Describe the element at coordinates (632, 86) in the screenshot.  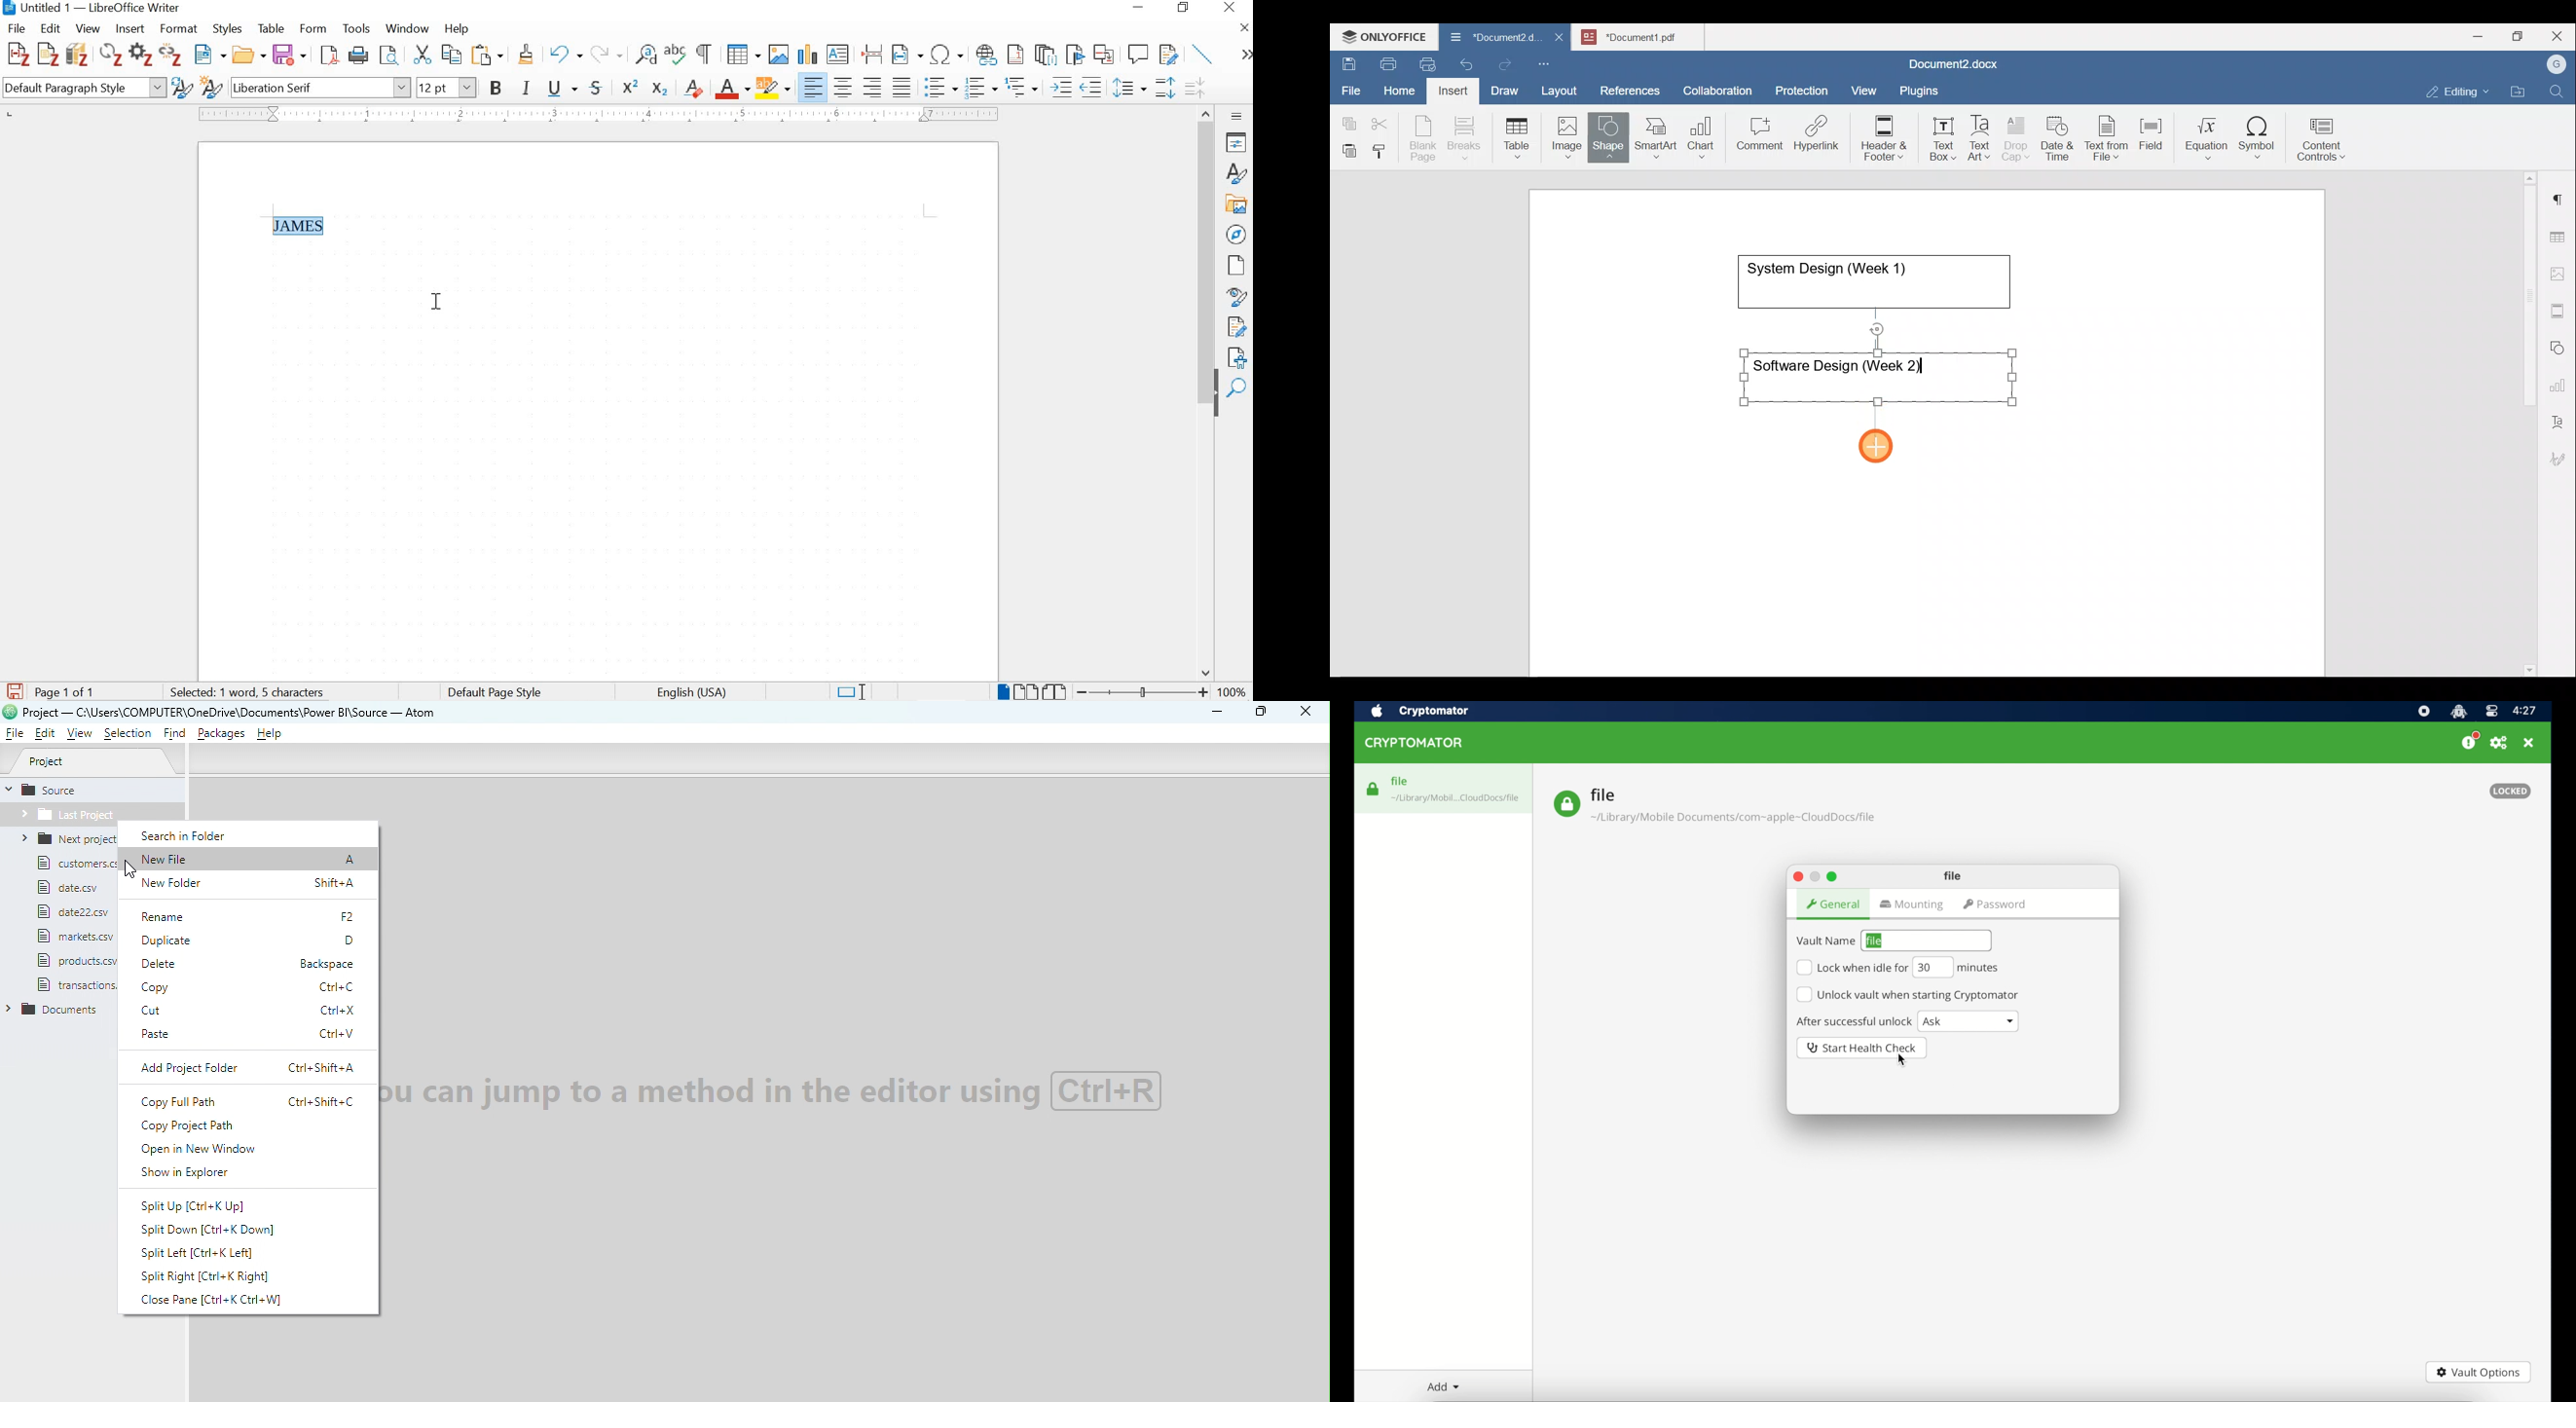
I see `superscript` at that location.